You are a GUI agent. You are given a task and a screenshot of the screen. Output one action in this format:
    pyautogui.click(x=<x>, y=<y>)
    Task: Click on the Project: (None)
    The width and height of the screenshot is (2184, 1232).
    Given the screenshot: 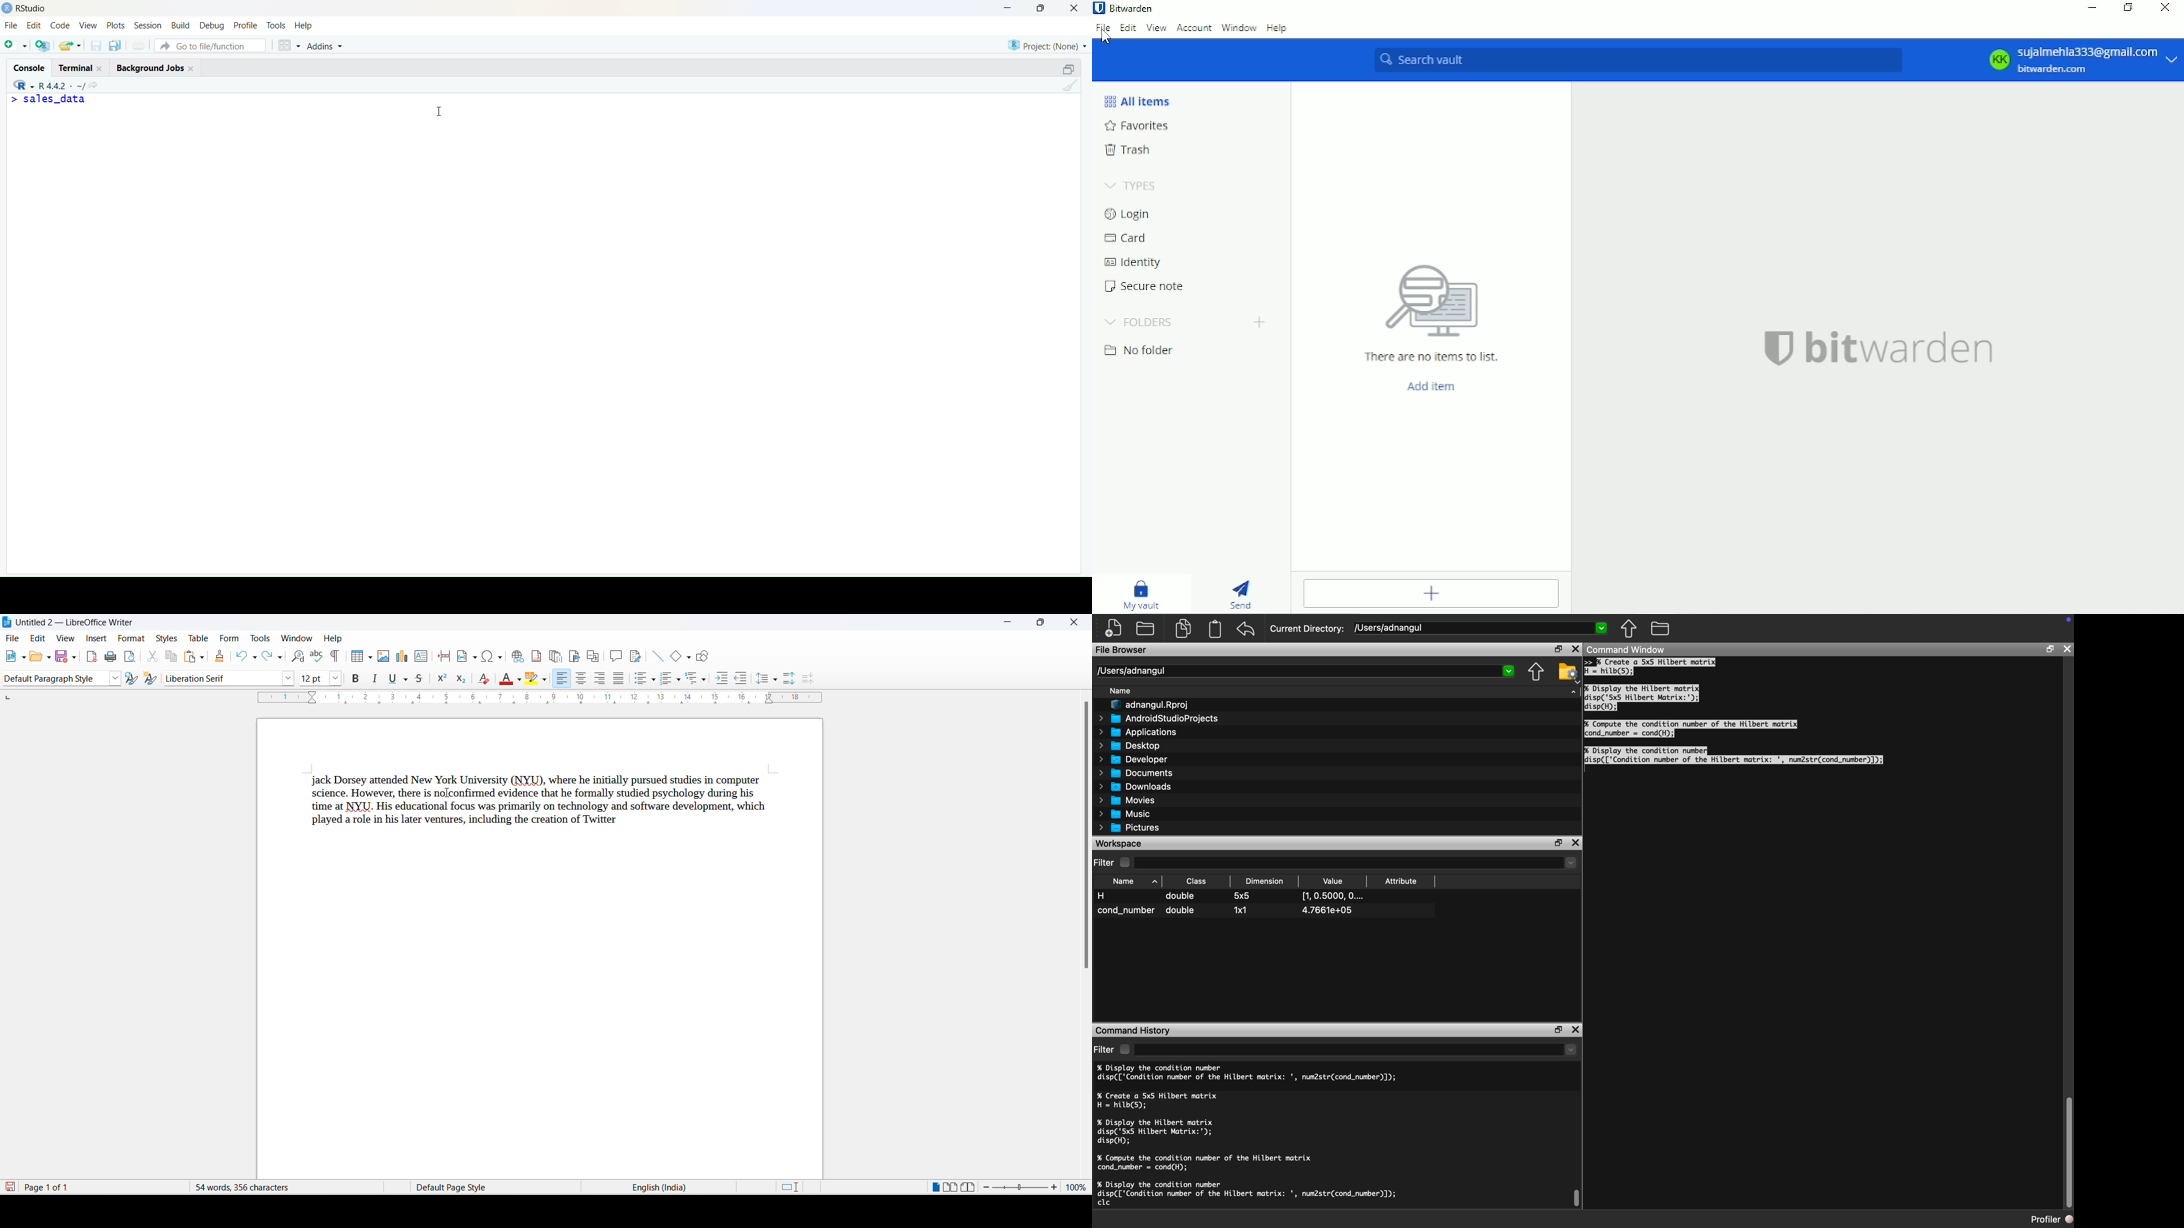 What is the action you would take?
    pyautogui.click(x=1047, y=44)
    